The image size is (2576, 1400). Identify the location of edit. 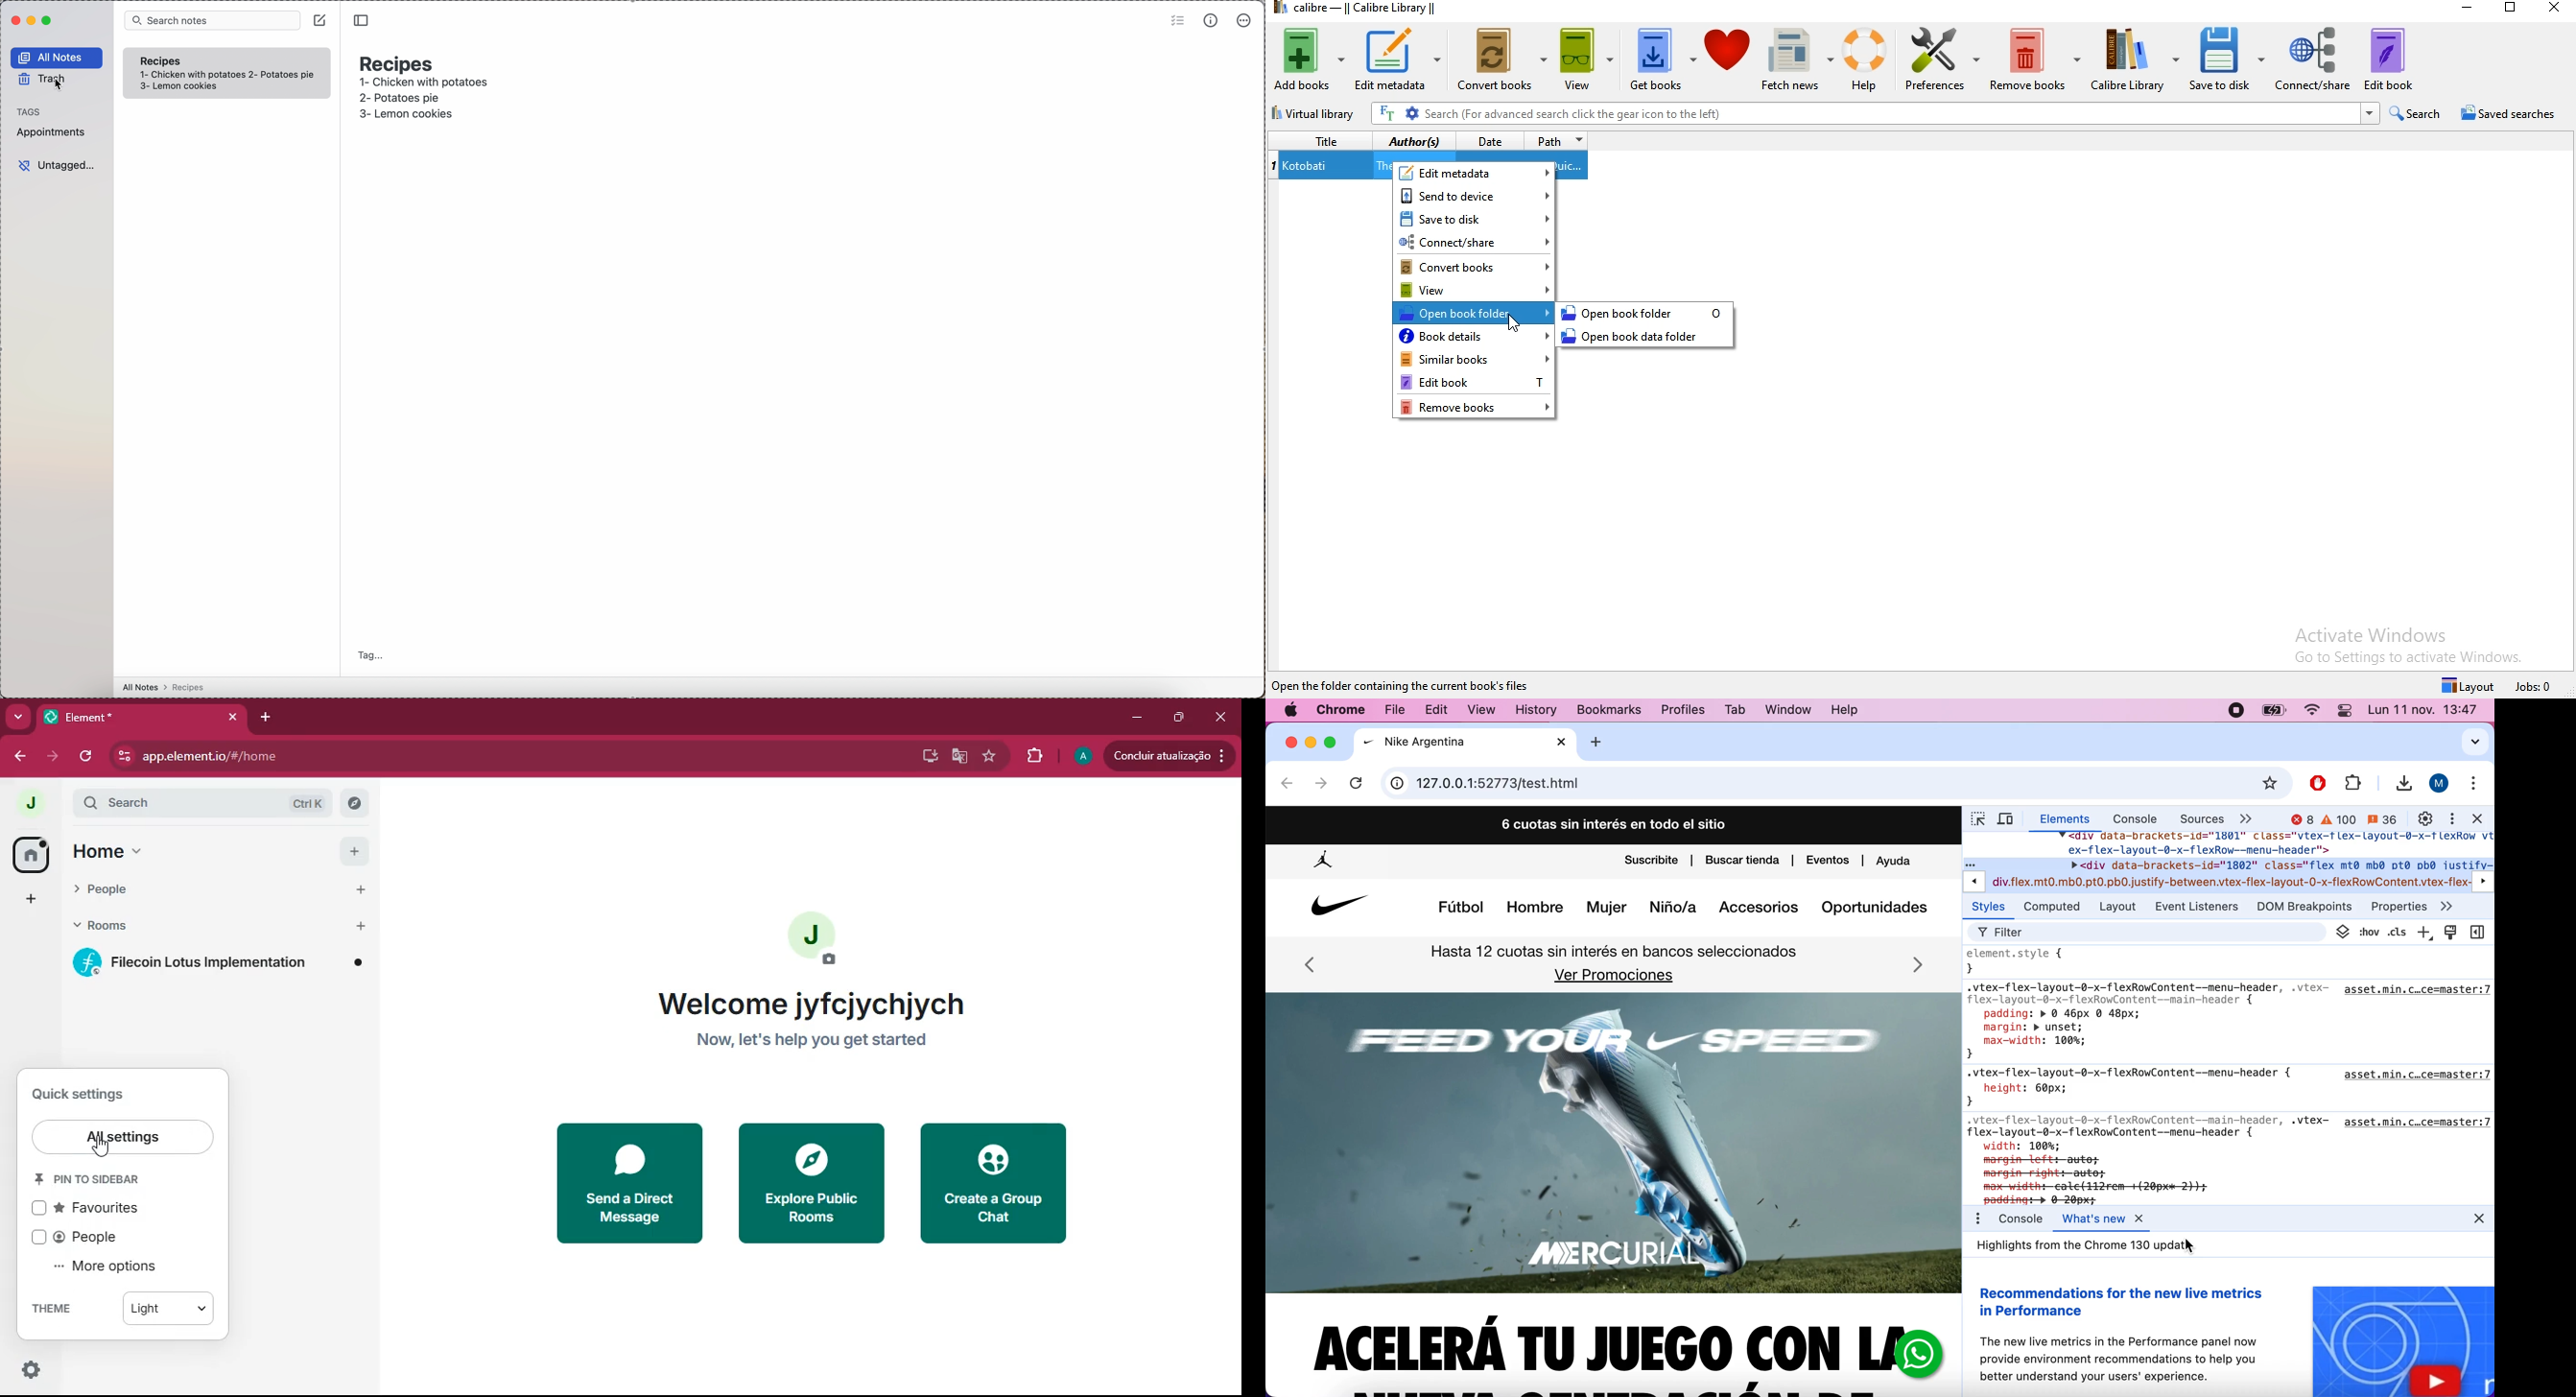
(1441, 710).